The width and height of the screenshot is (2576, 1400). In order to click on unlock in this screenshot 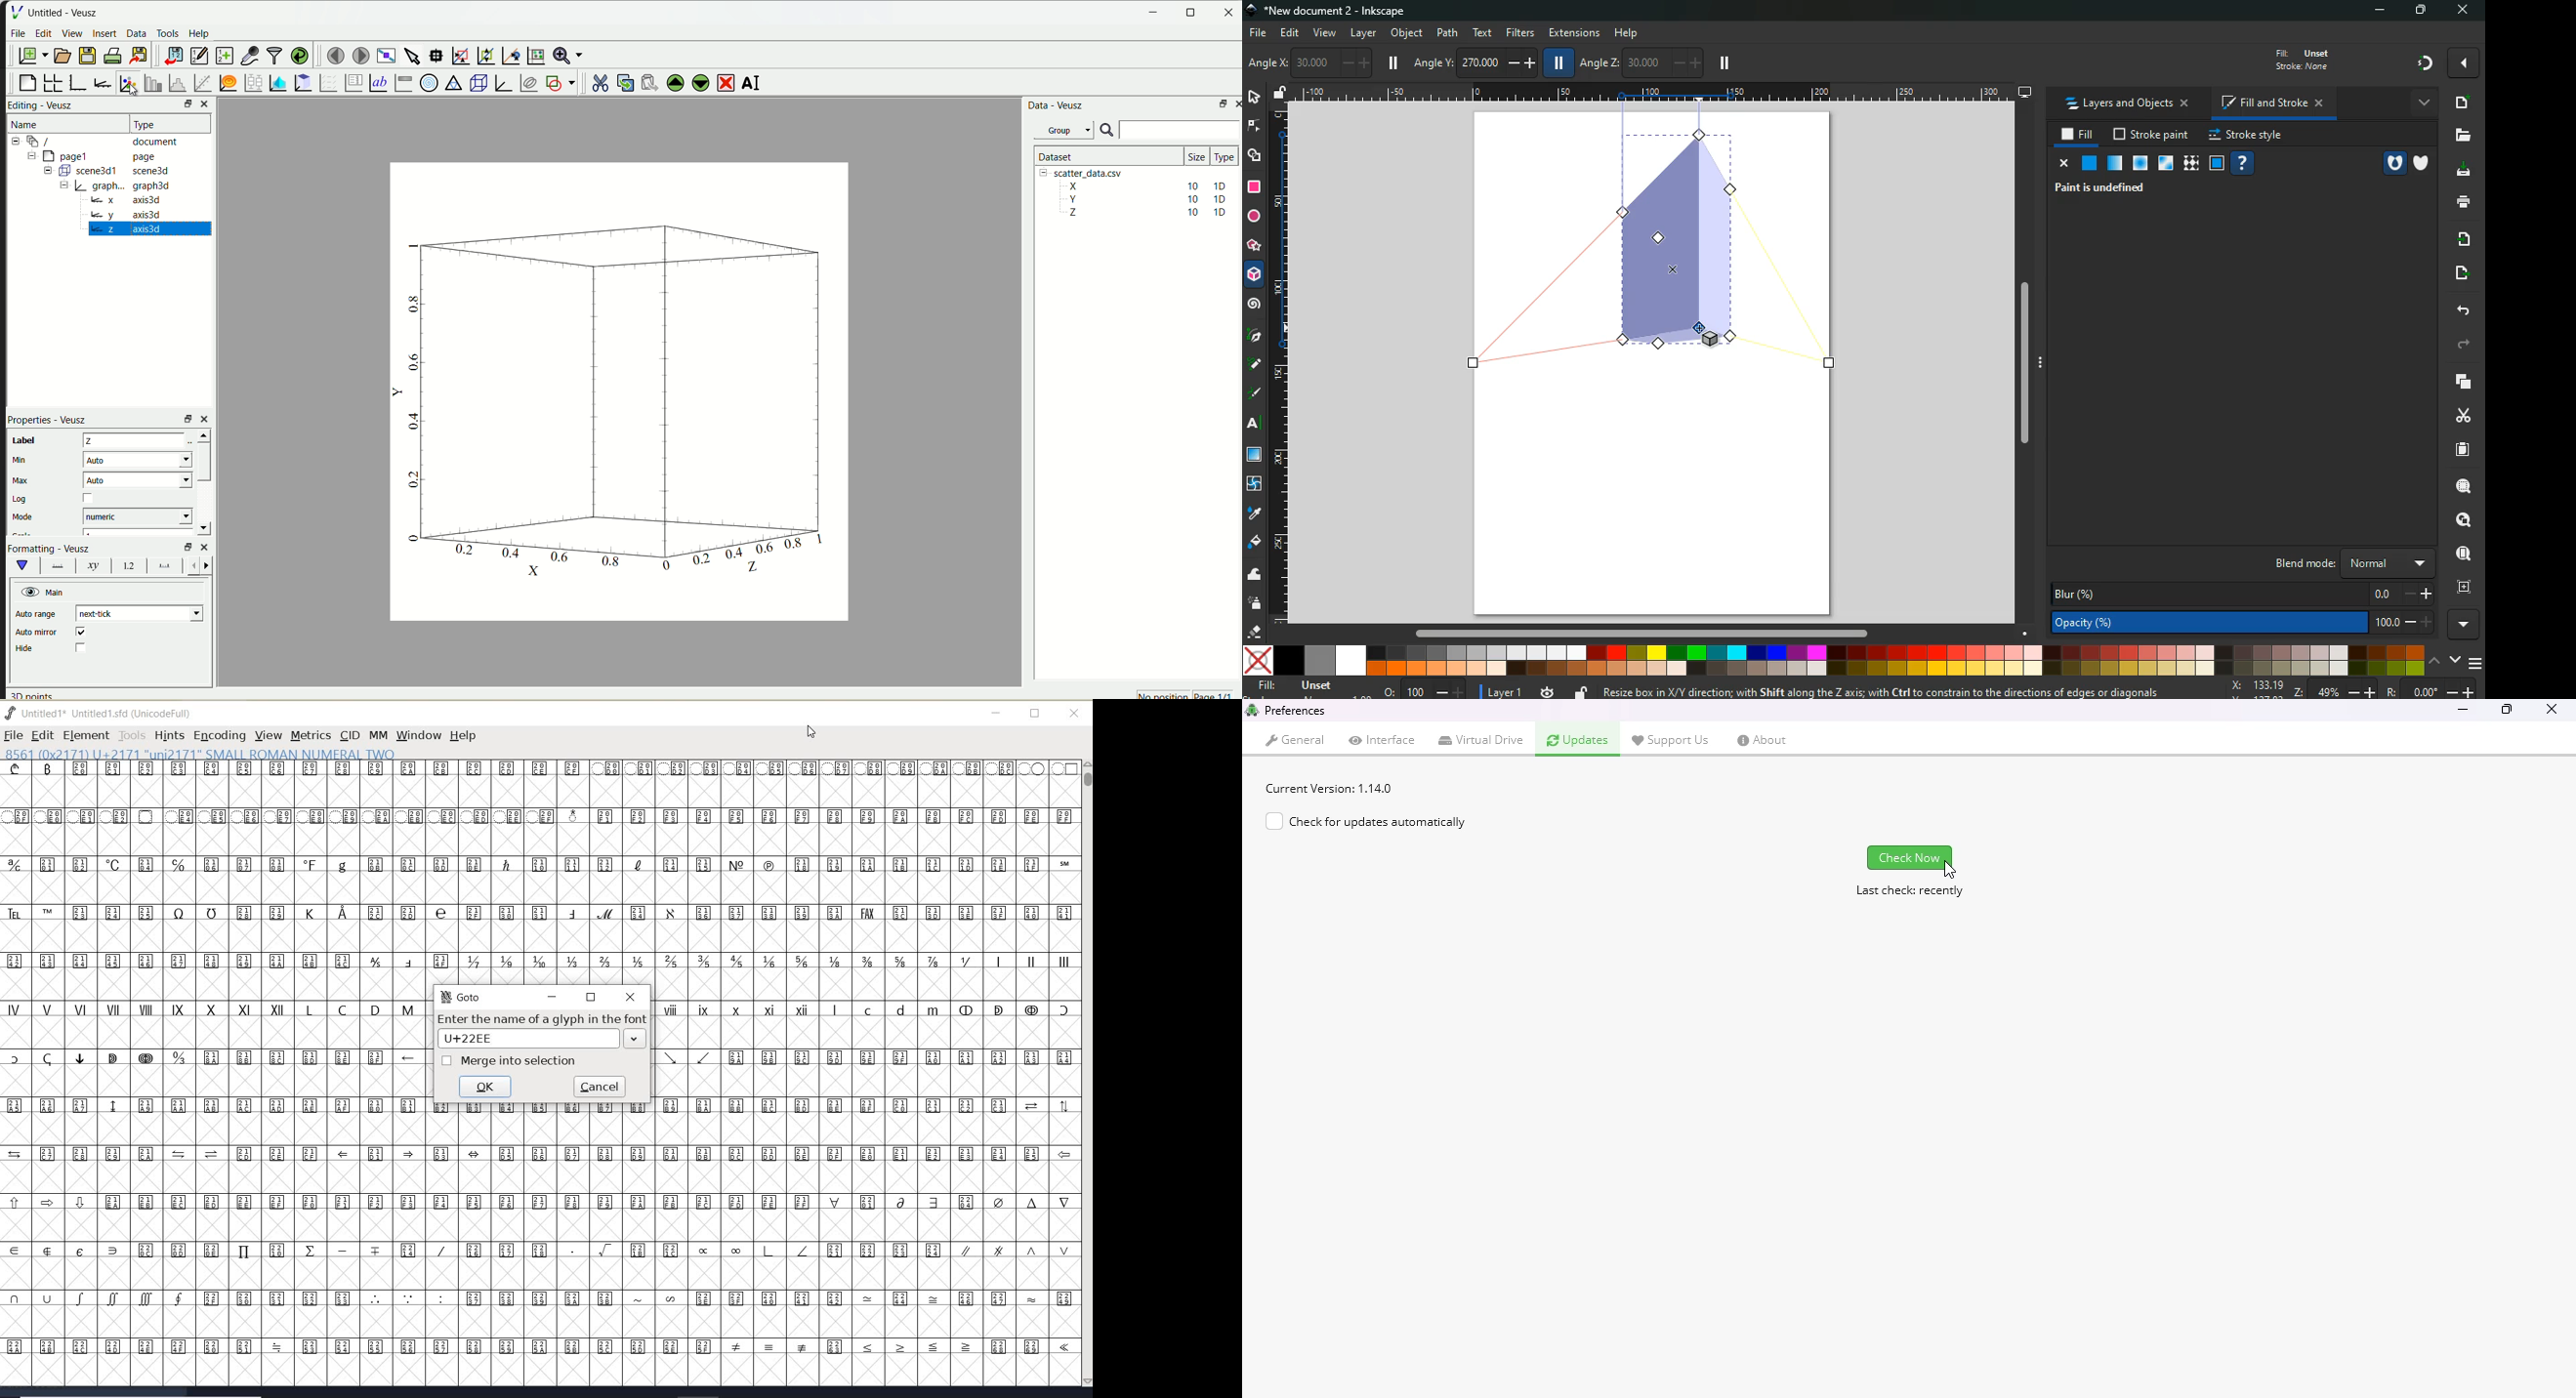, I will do `click(1581, 692)`.